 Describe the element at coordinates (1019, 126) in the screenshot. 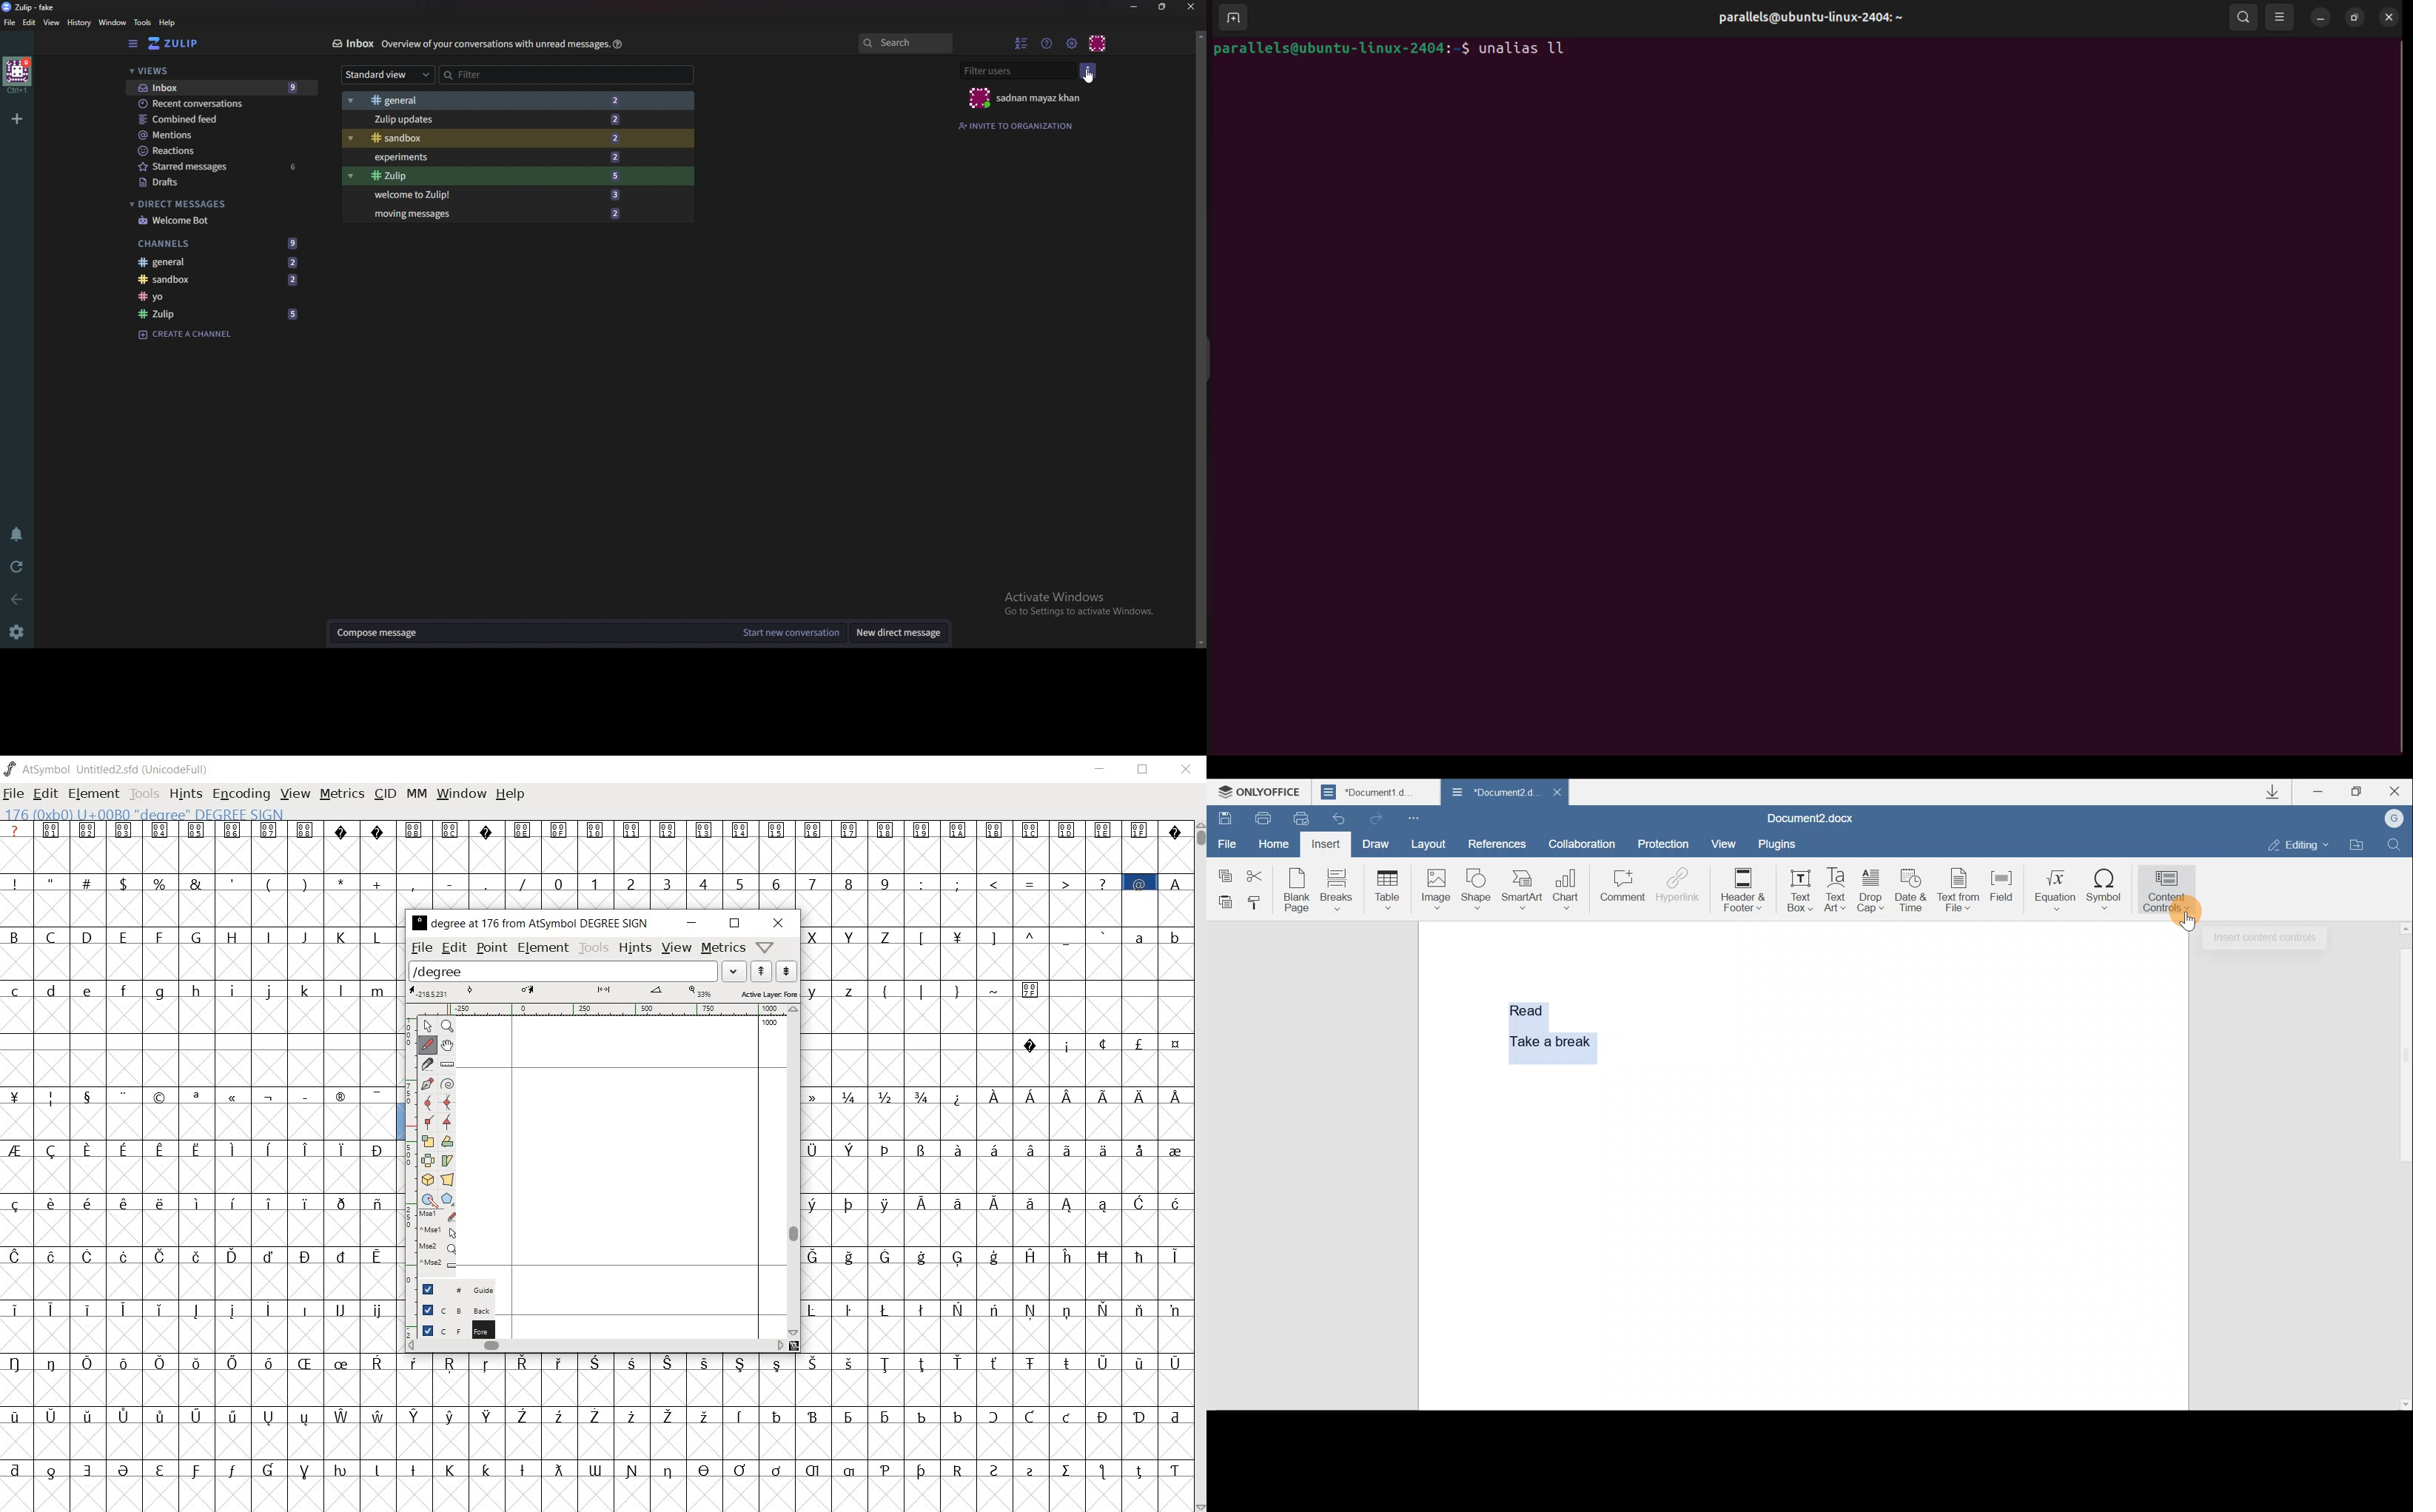

I see `Invite to organization` at that location.